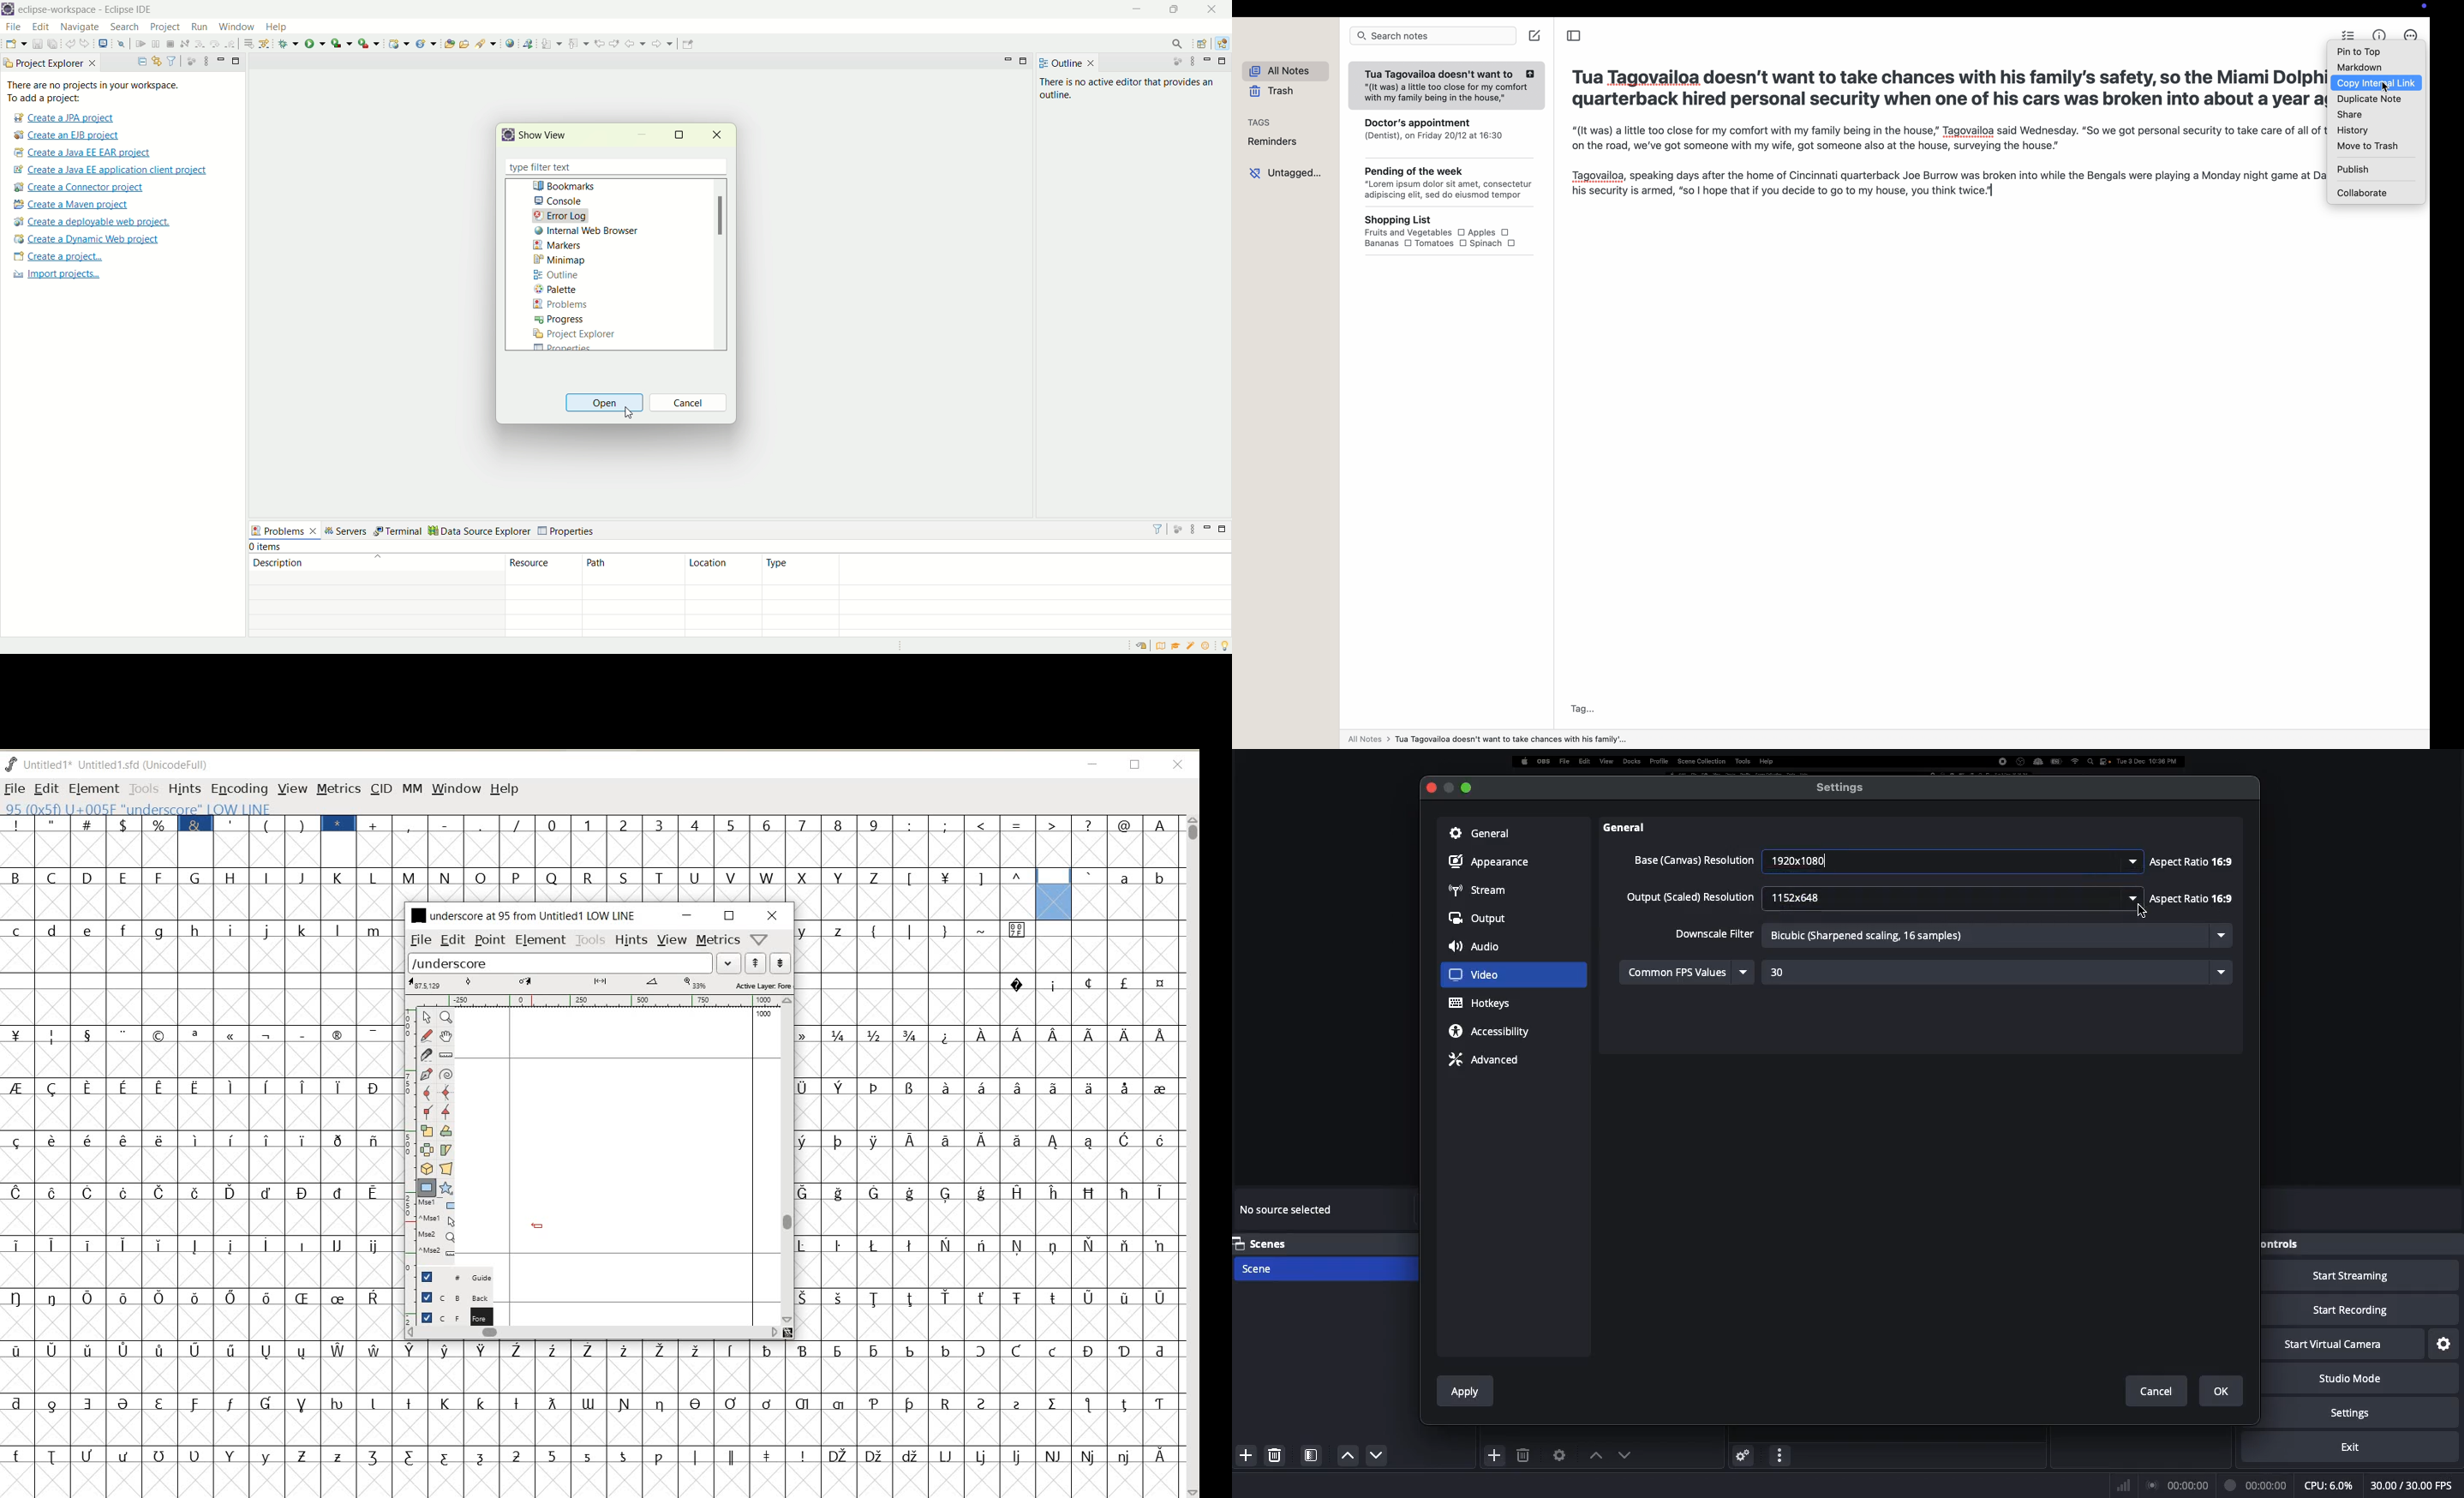 The width and height of the screenshot is (2464, 1512). What do you see at coordinates (1434, 130) in the screenshot?
I see `Doctor's appointment
(Dentist), on Friday 20/12 at 16:30` at bounding box center [1434, 130].